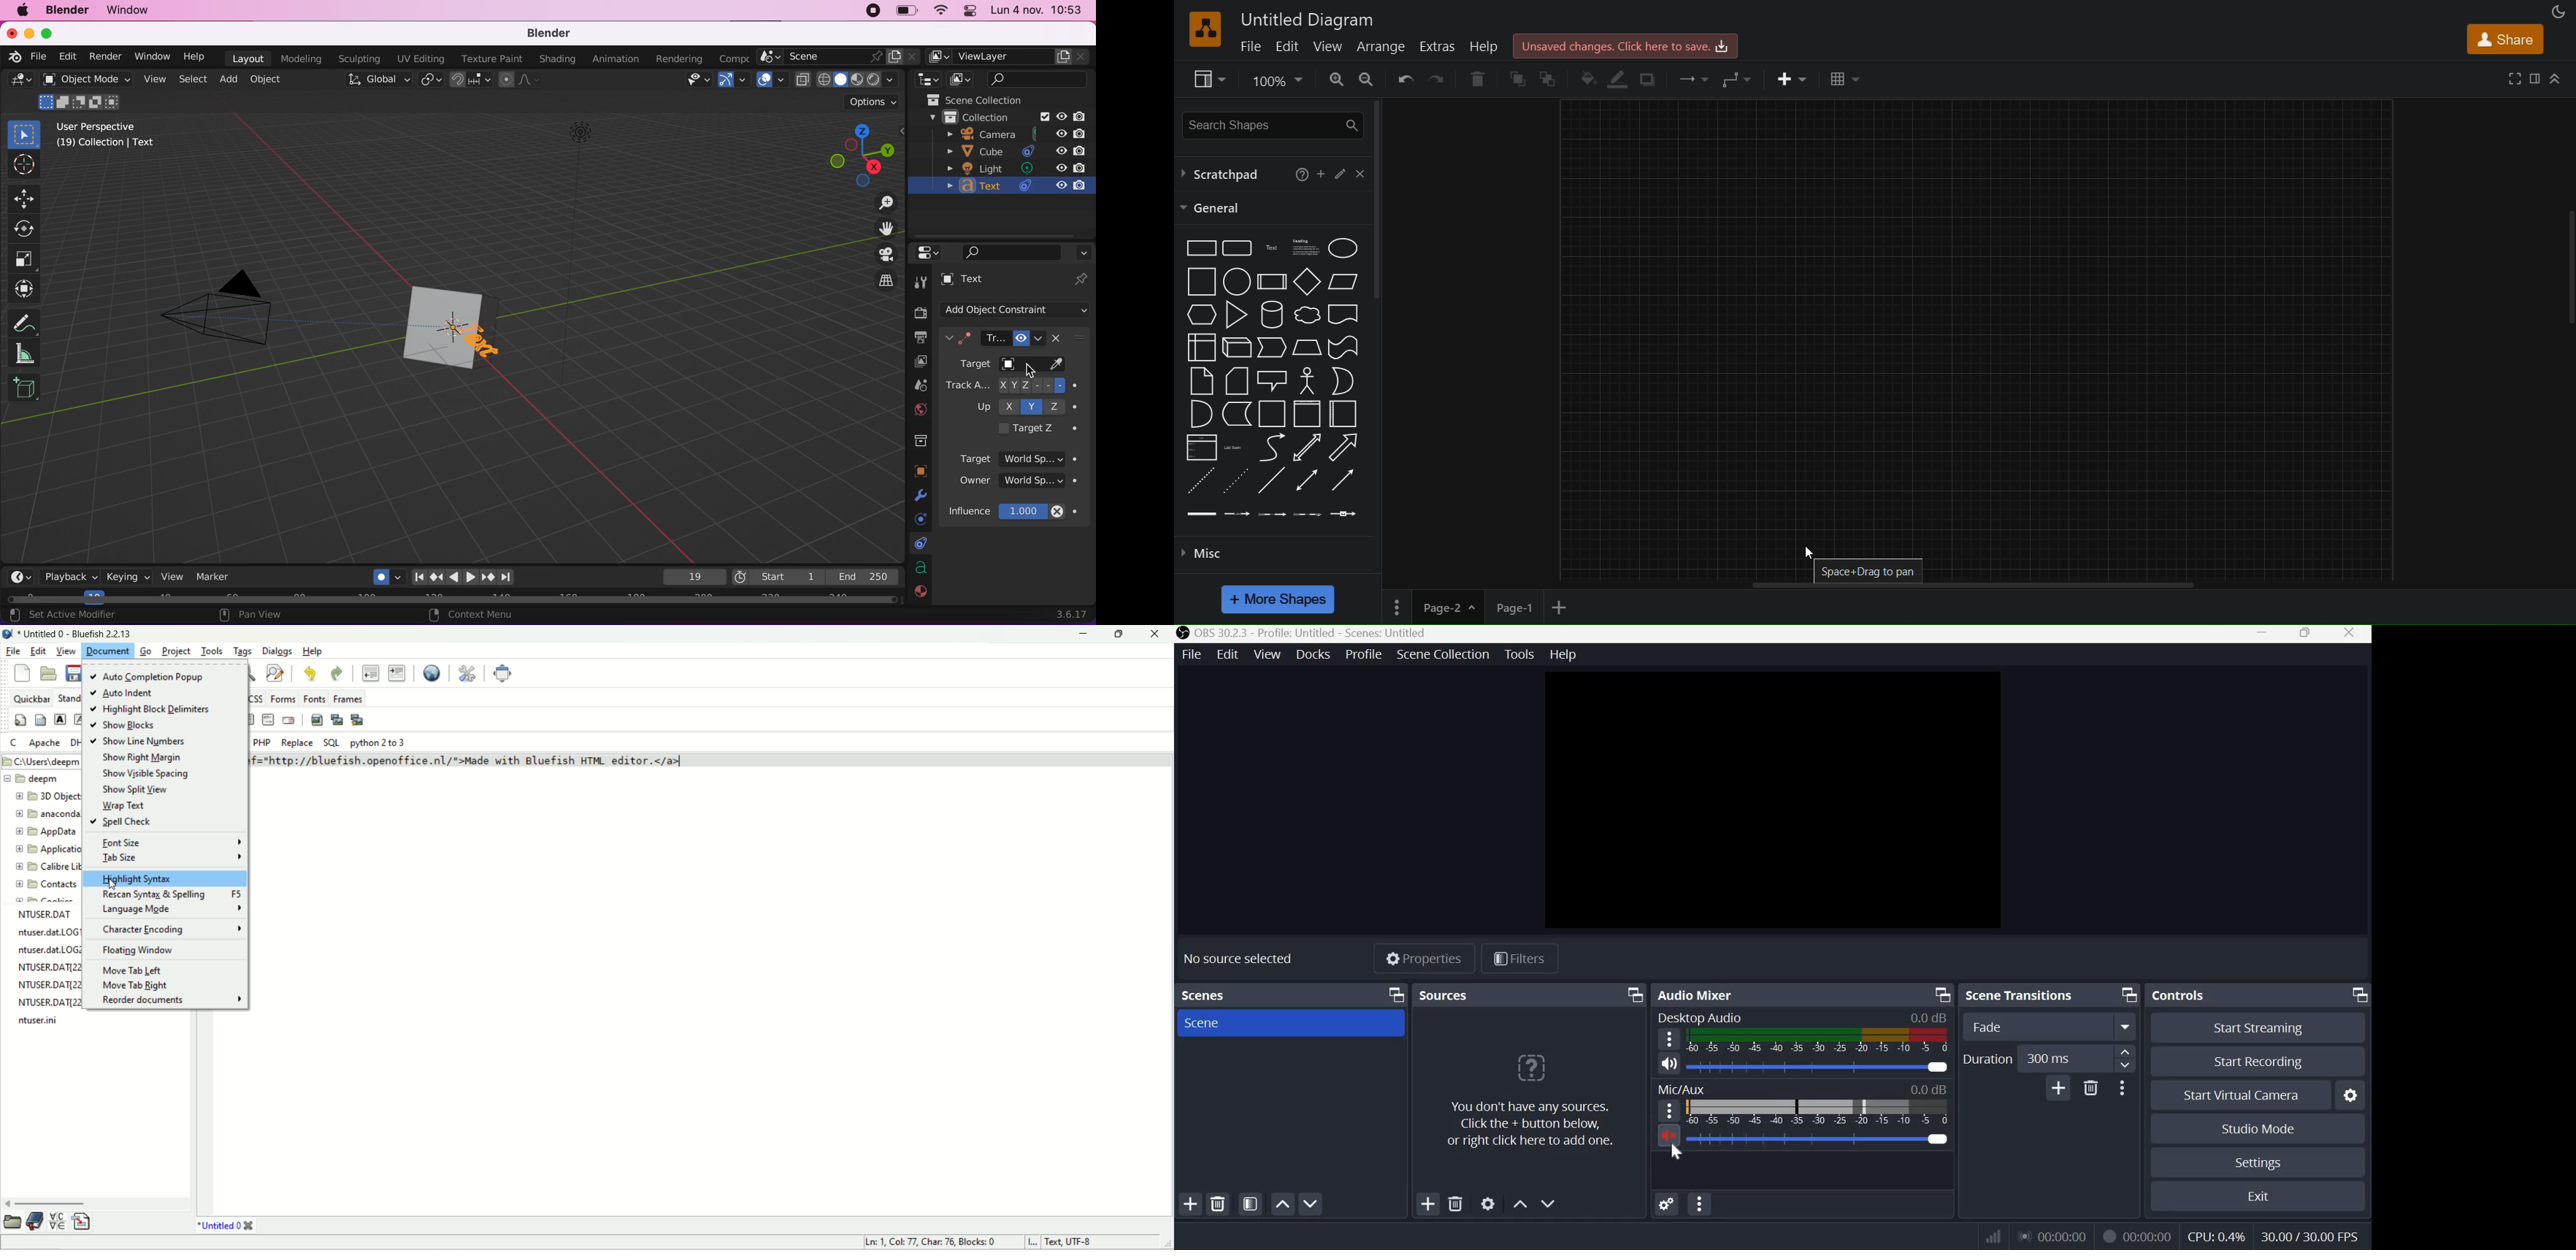 The height and width of the screenshot is (1260, 2576). Describe the element at coordinates (1190, 1204) in the screenshot. I see `Add scene` at that location.